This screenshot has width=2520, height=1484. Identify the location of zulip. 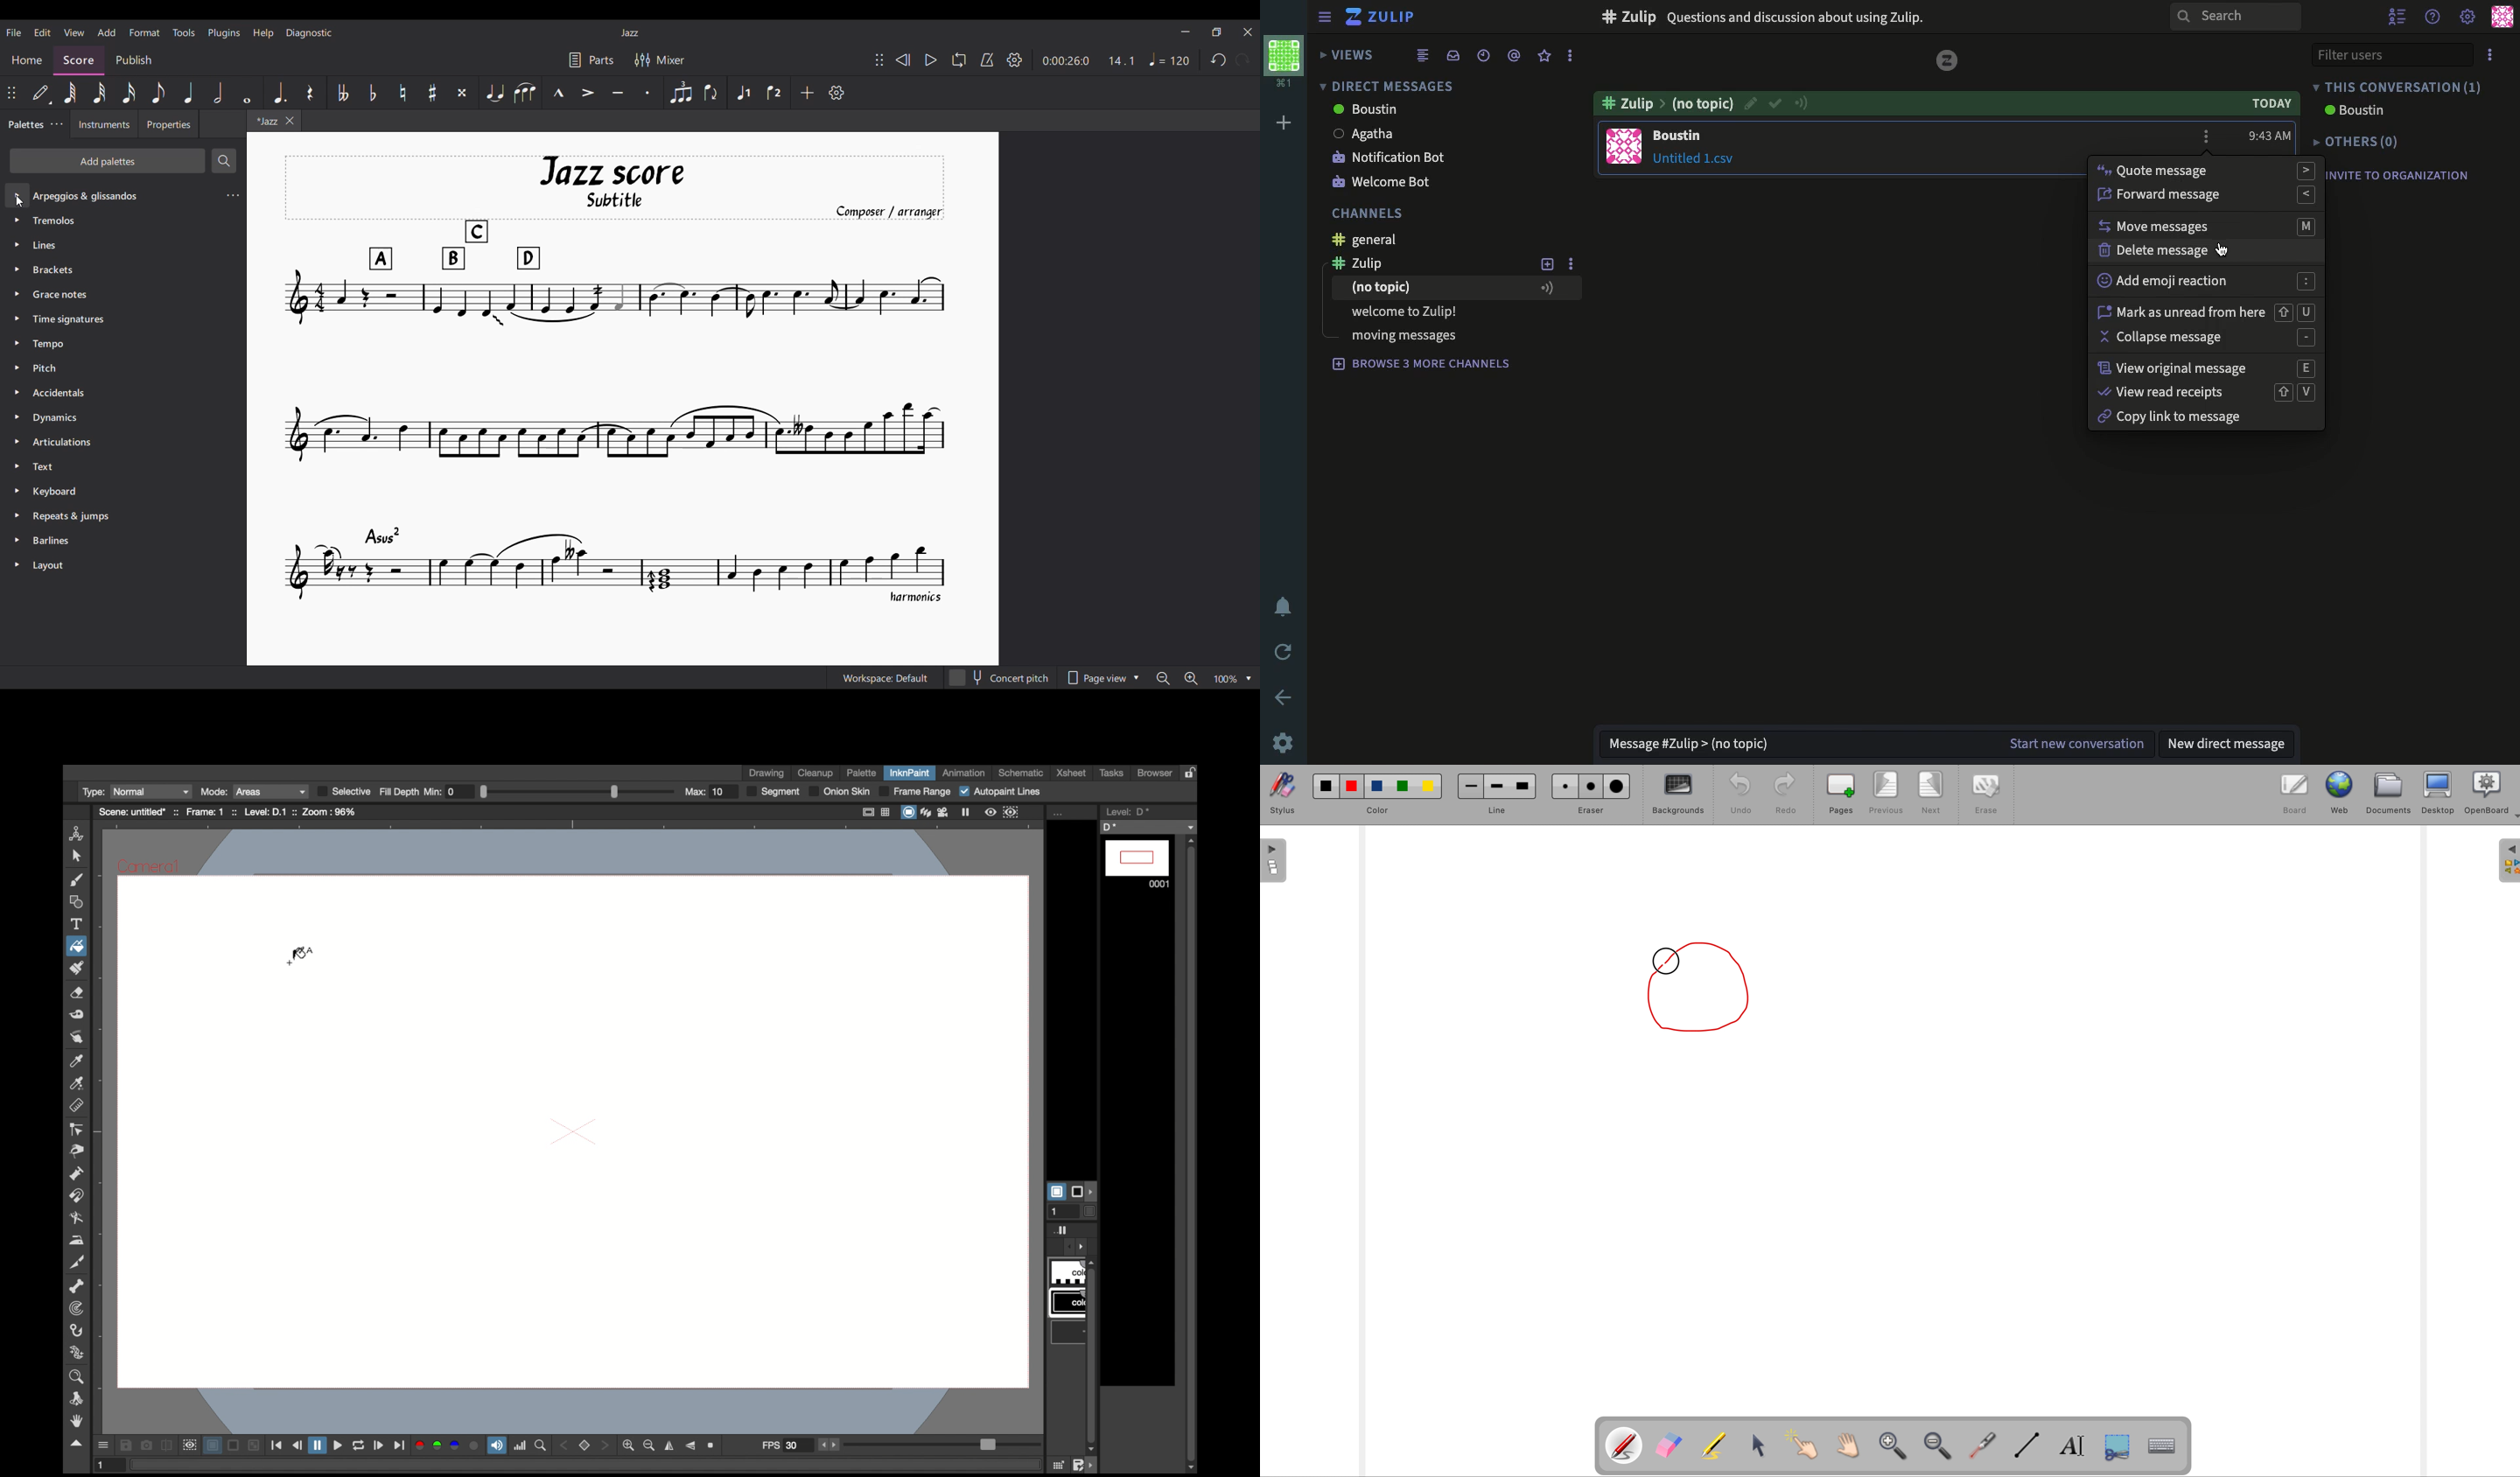
(1373, 262).